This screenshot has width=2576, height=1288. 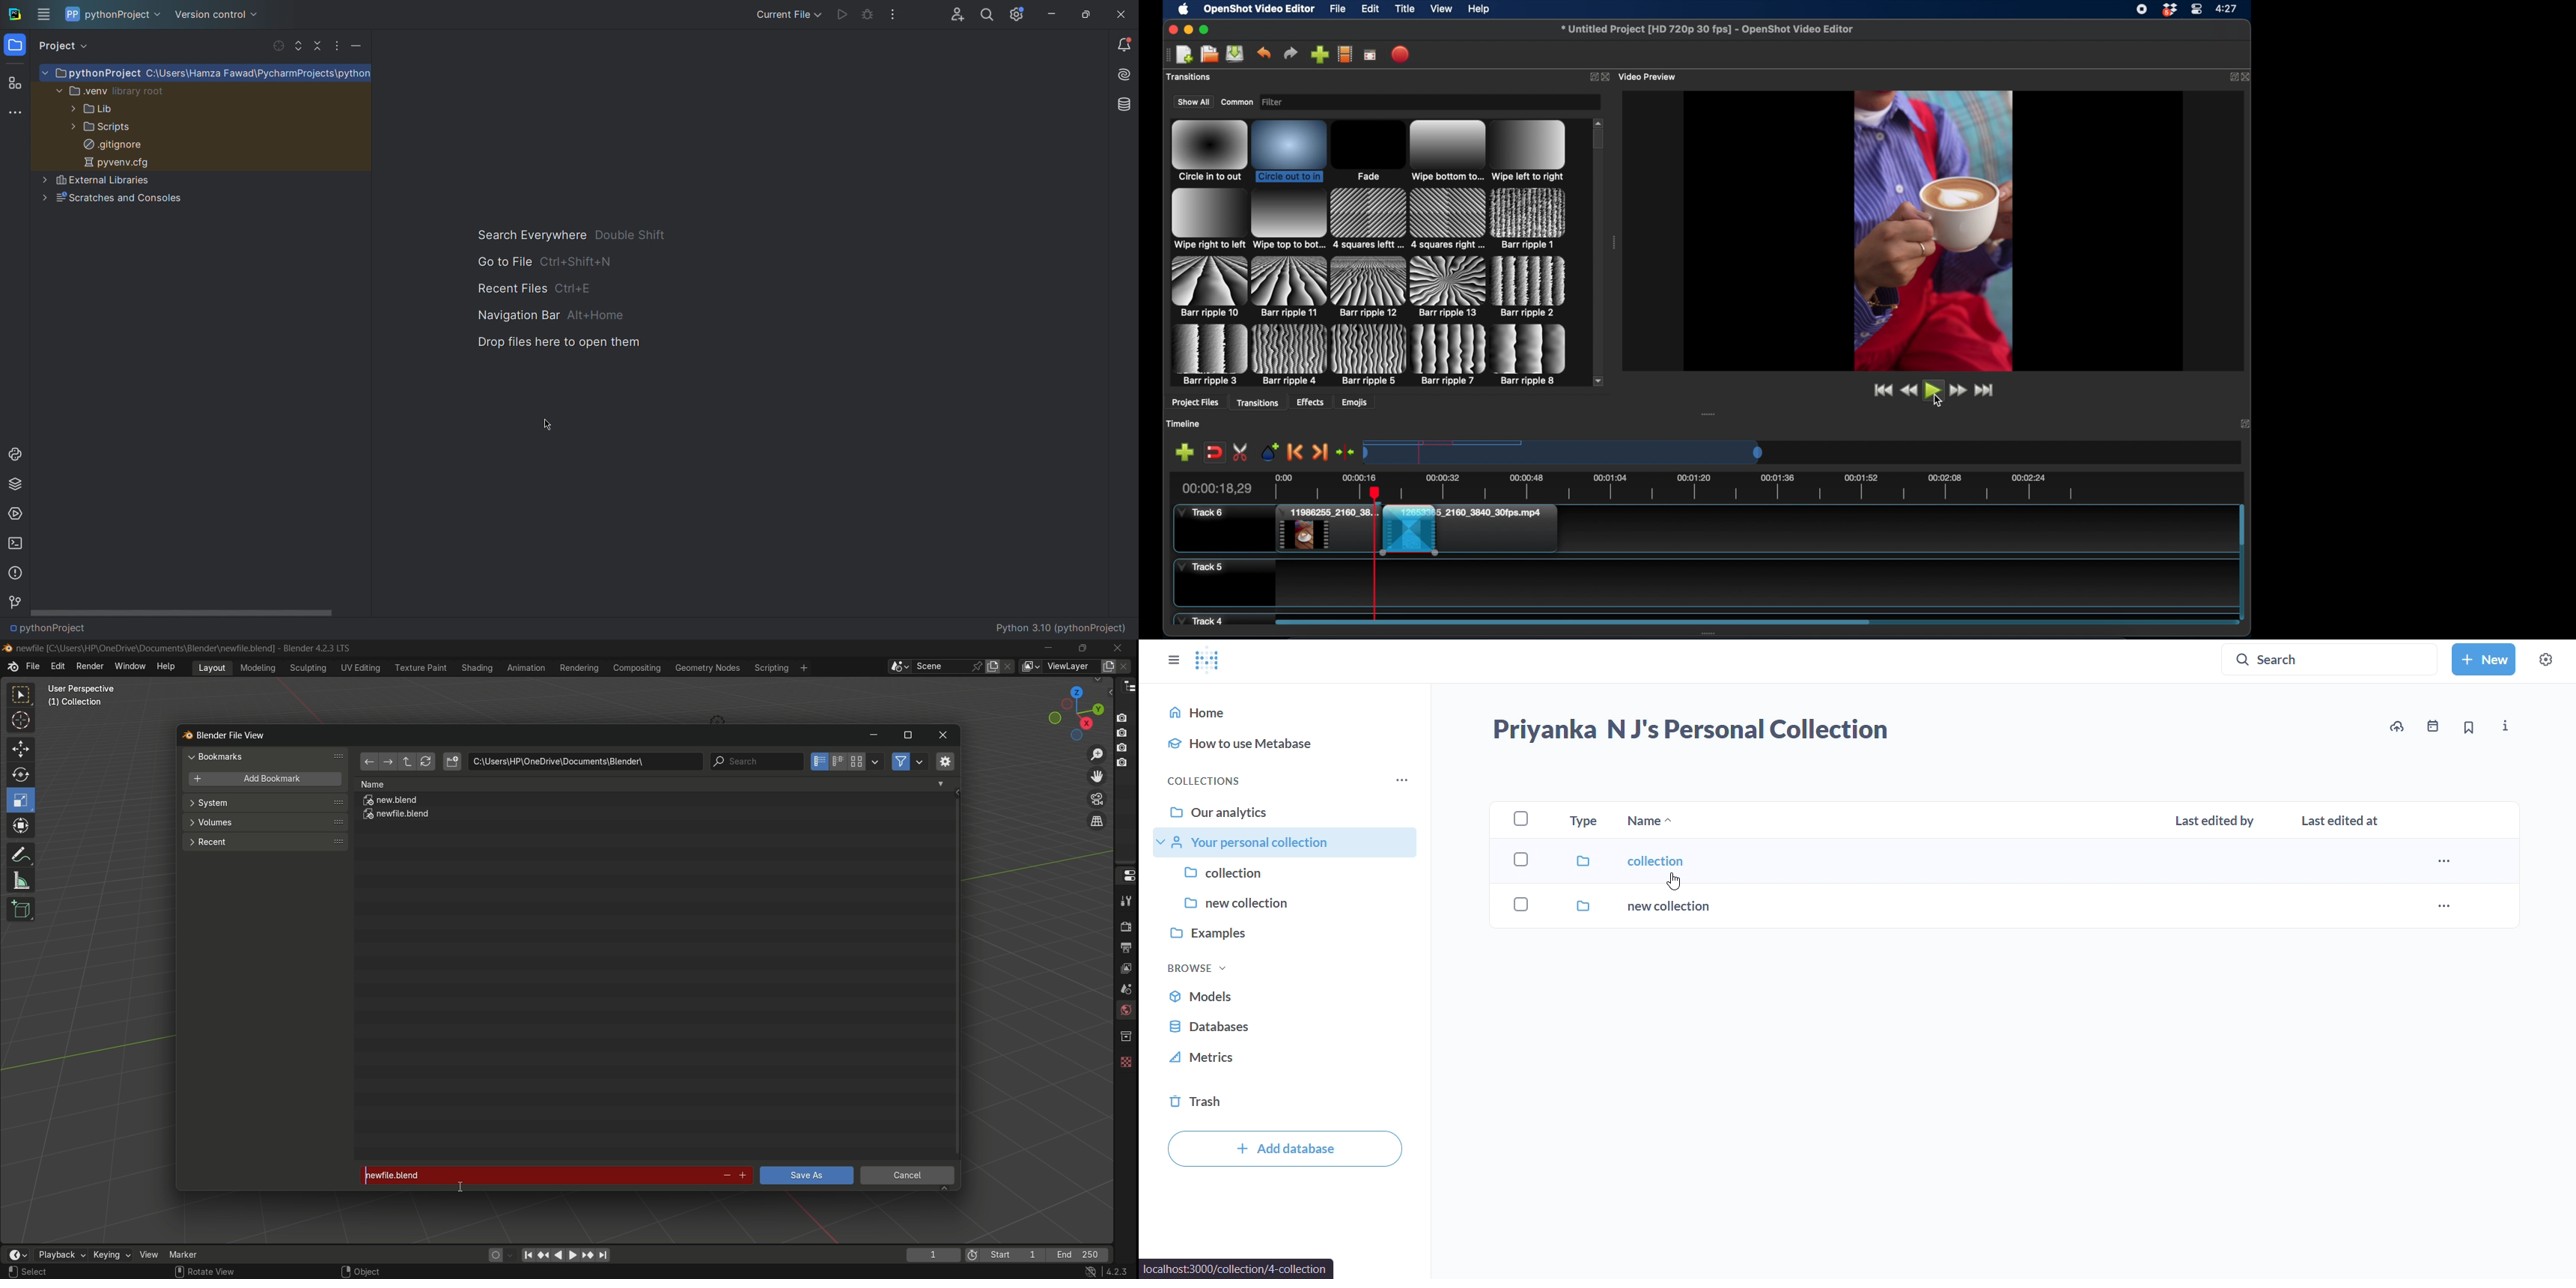 I want to click on timeline, so click(x=1184, y=423).